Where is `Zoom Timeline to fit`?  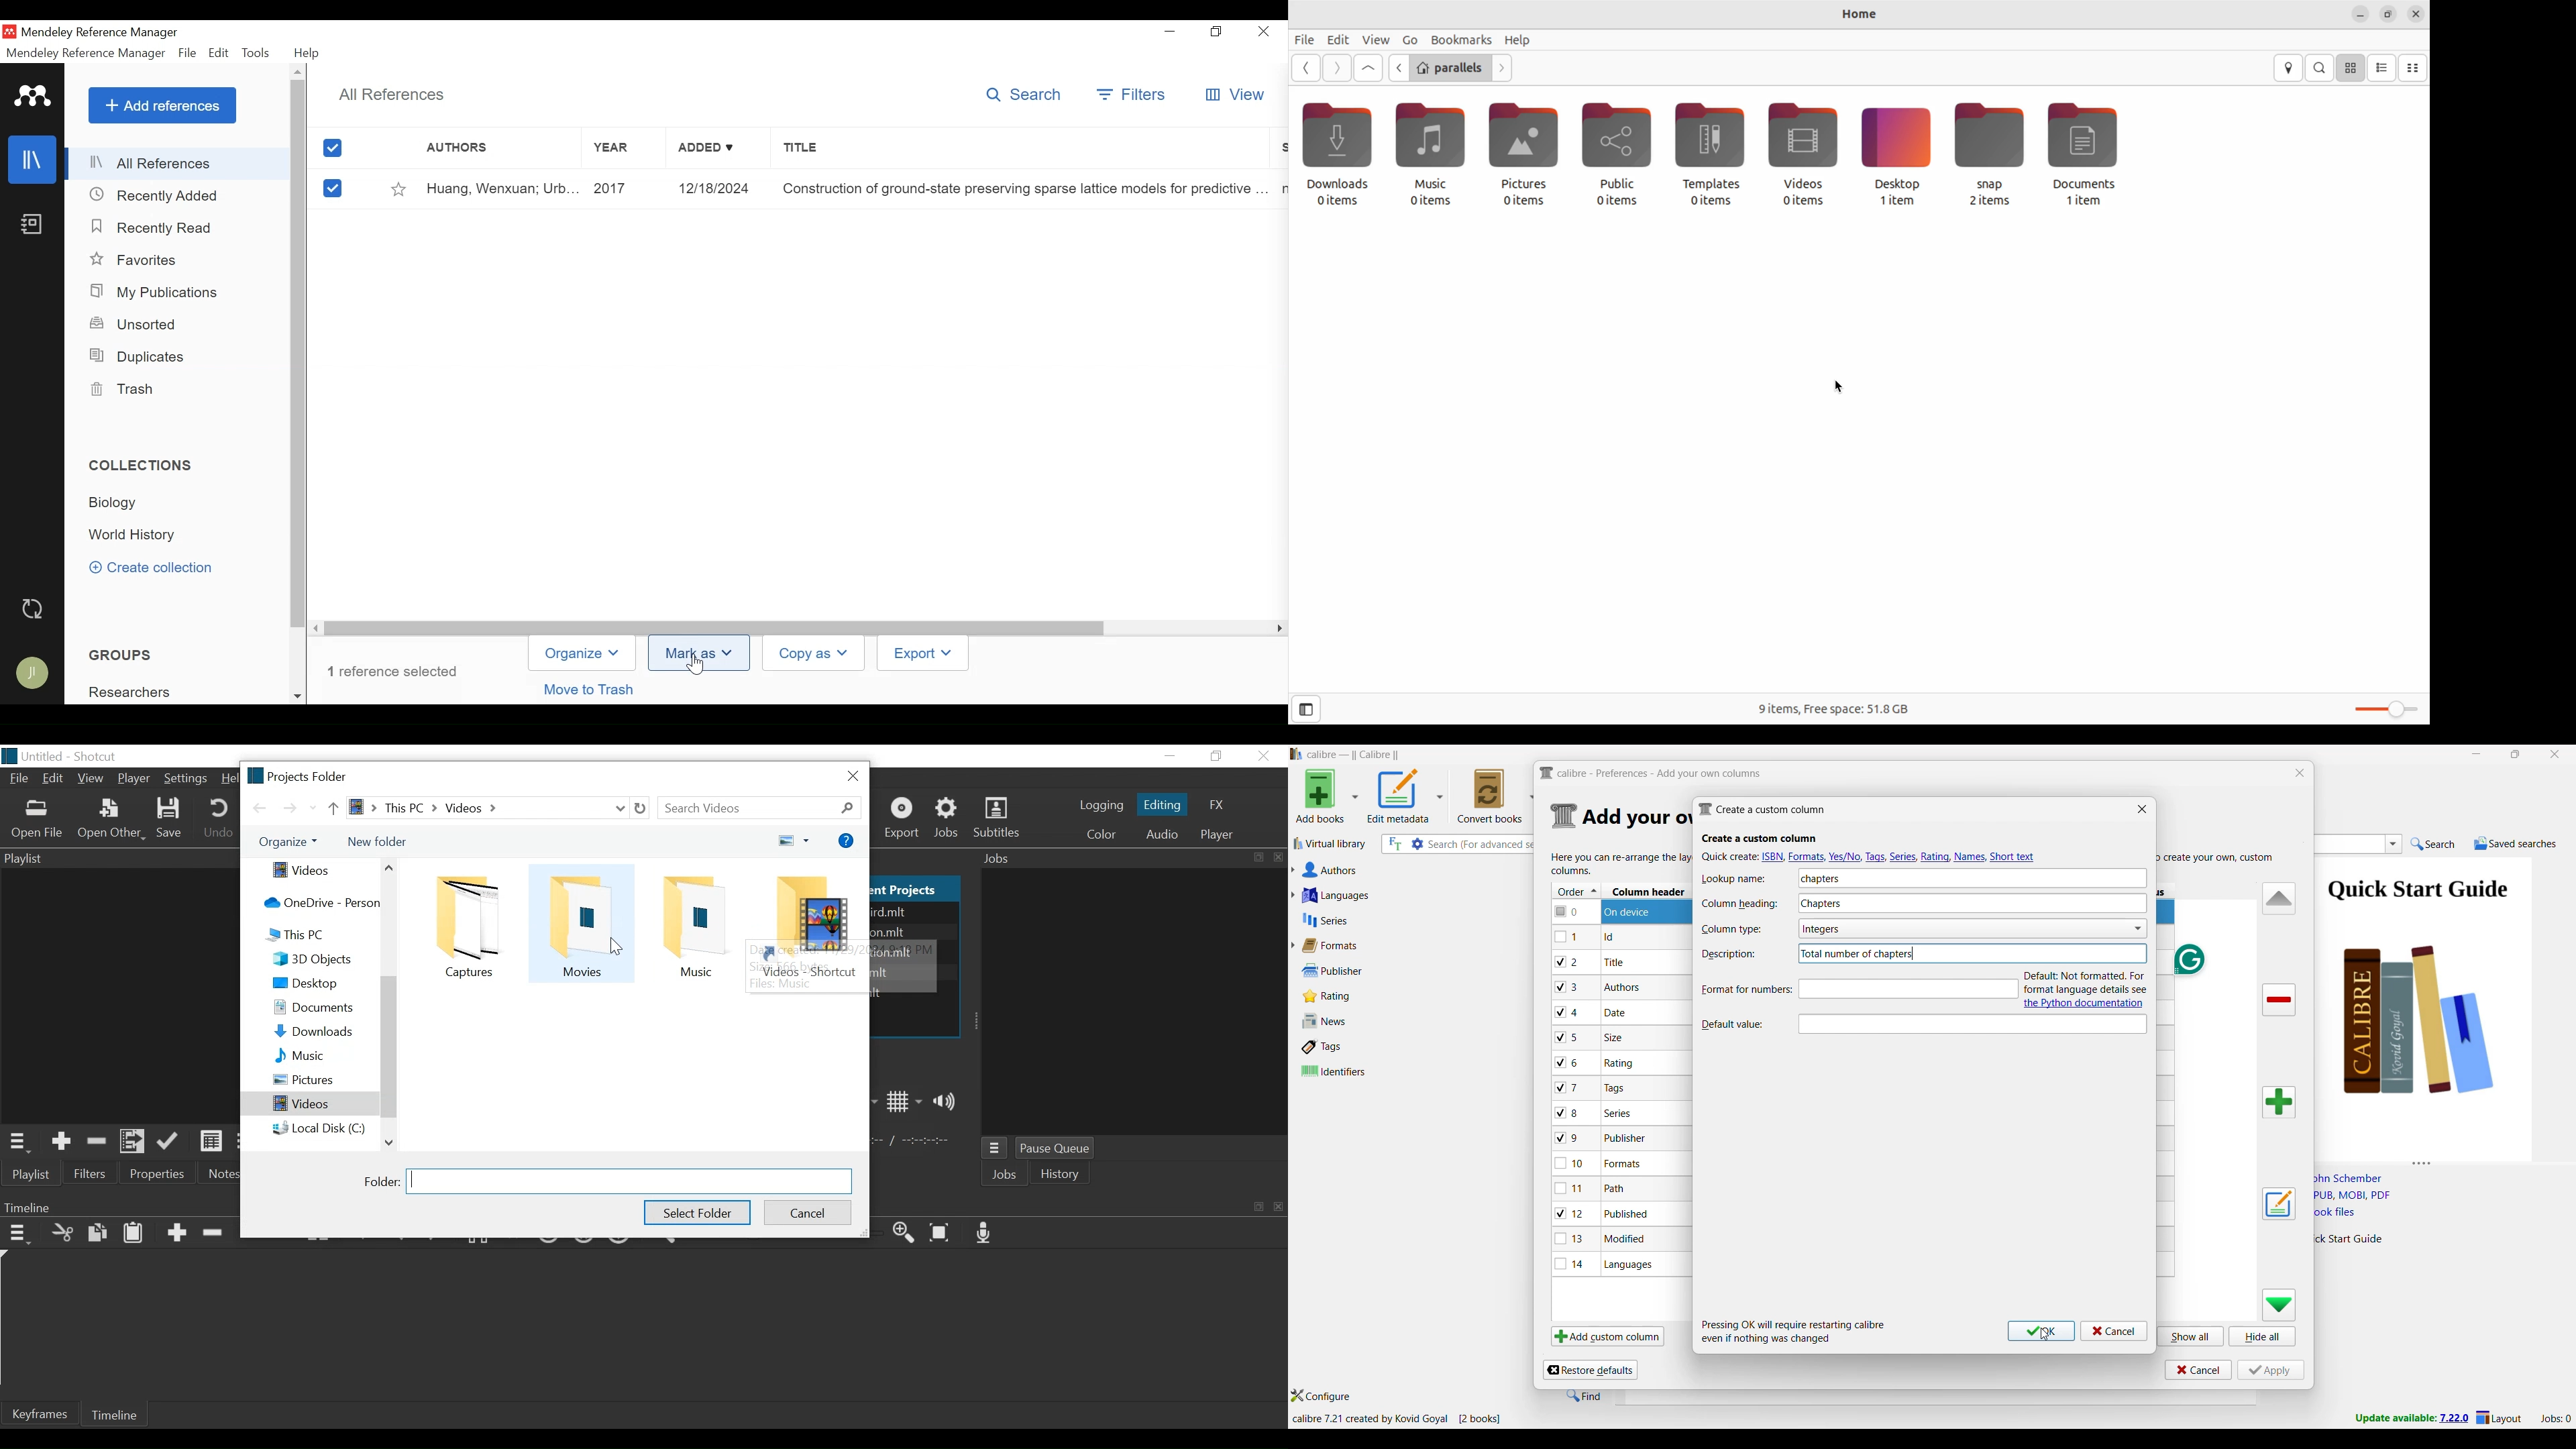
Zoom Timeline to fit is located at coordinates (943, 1233).